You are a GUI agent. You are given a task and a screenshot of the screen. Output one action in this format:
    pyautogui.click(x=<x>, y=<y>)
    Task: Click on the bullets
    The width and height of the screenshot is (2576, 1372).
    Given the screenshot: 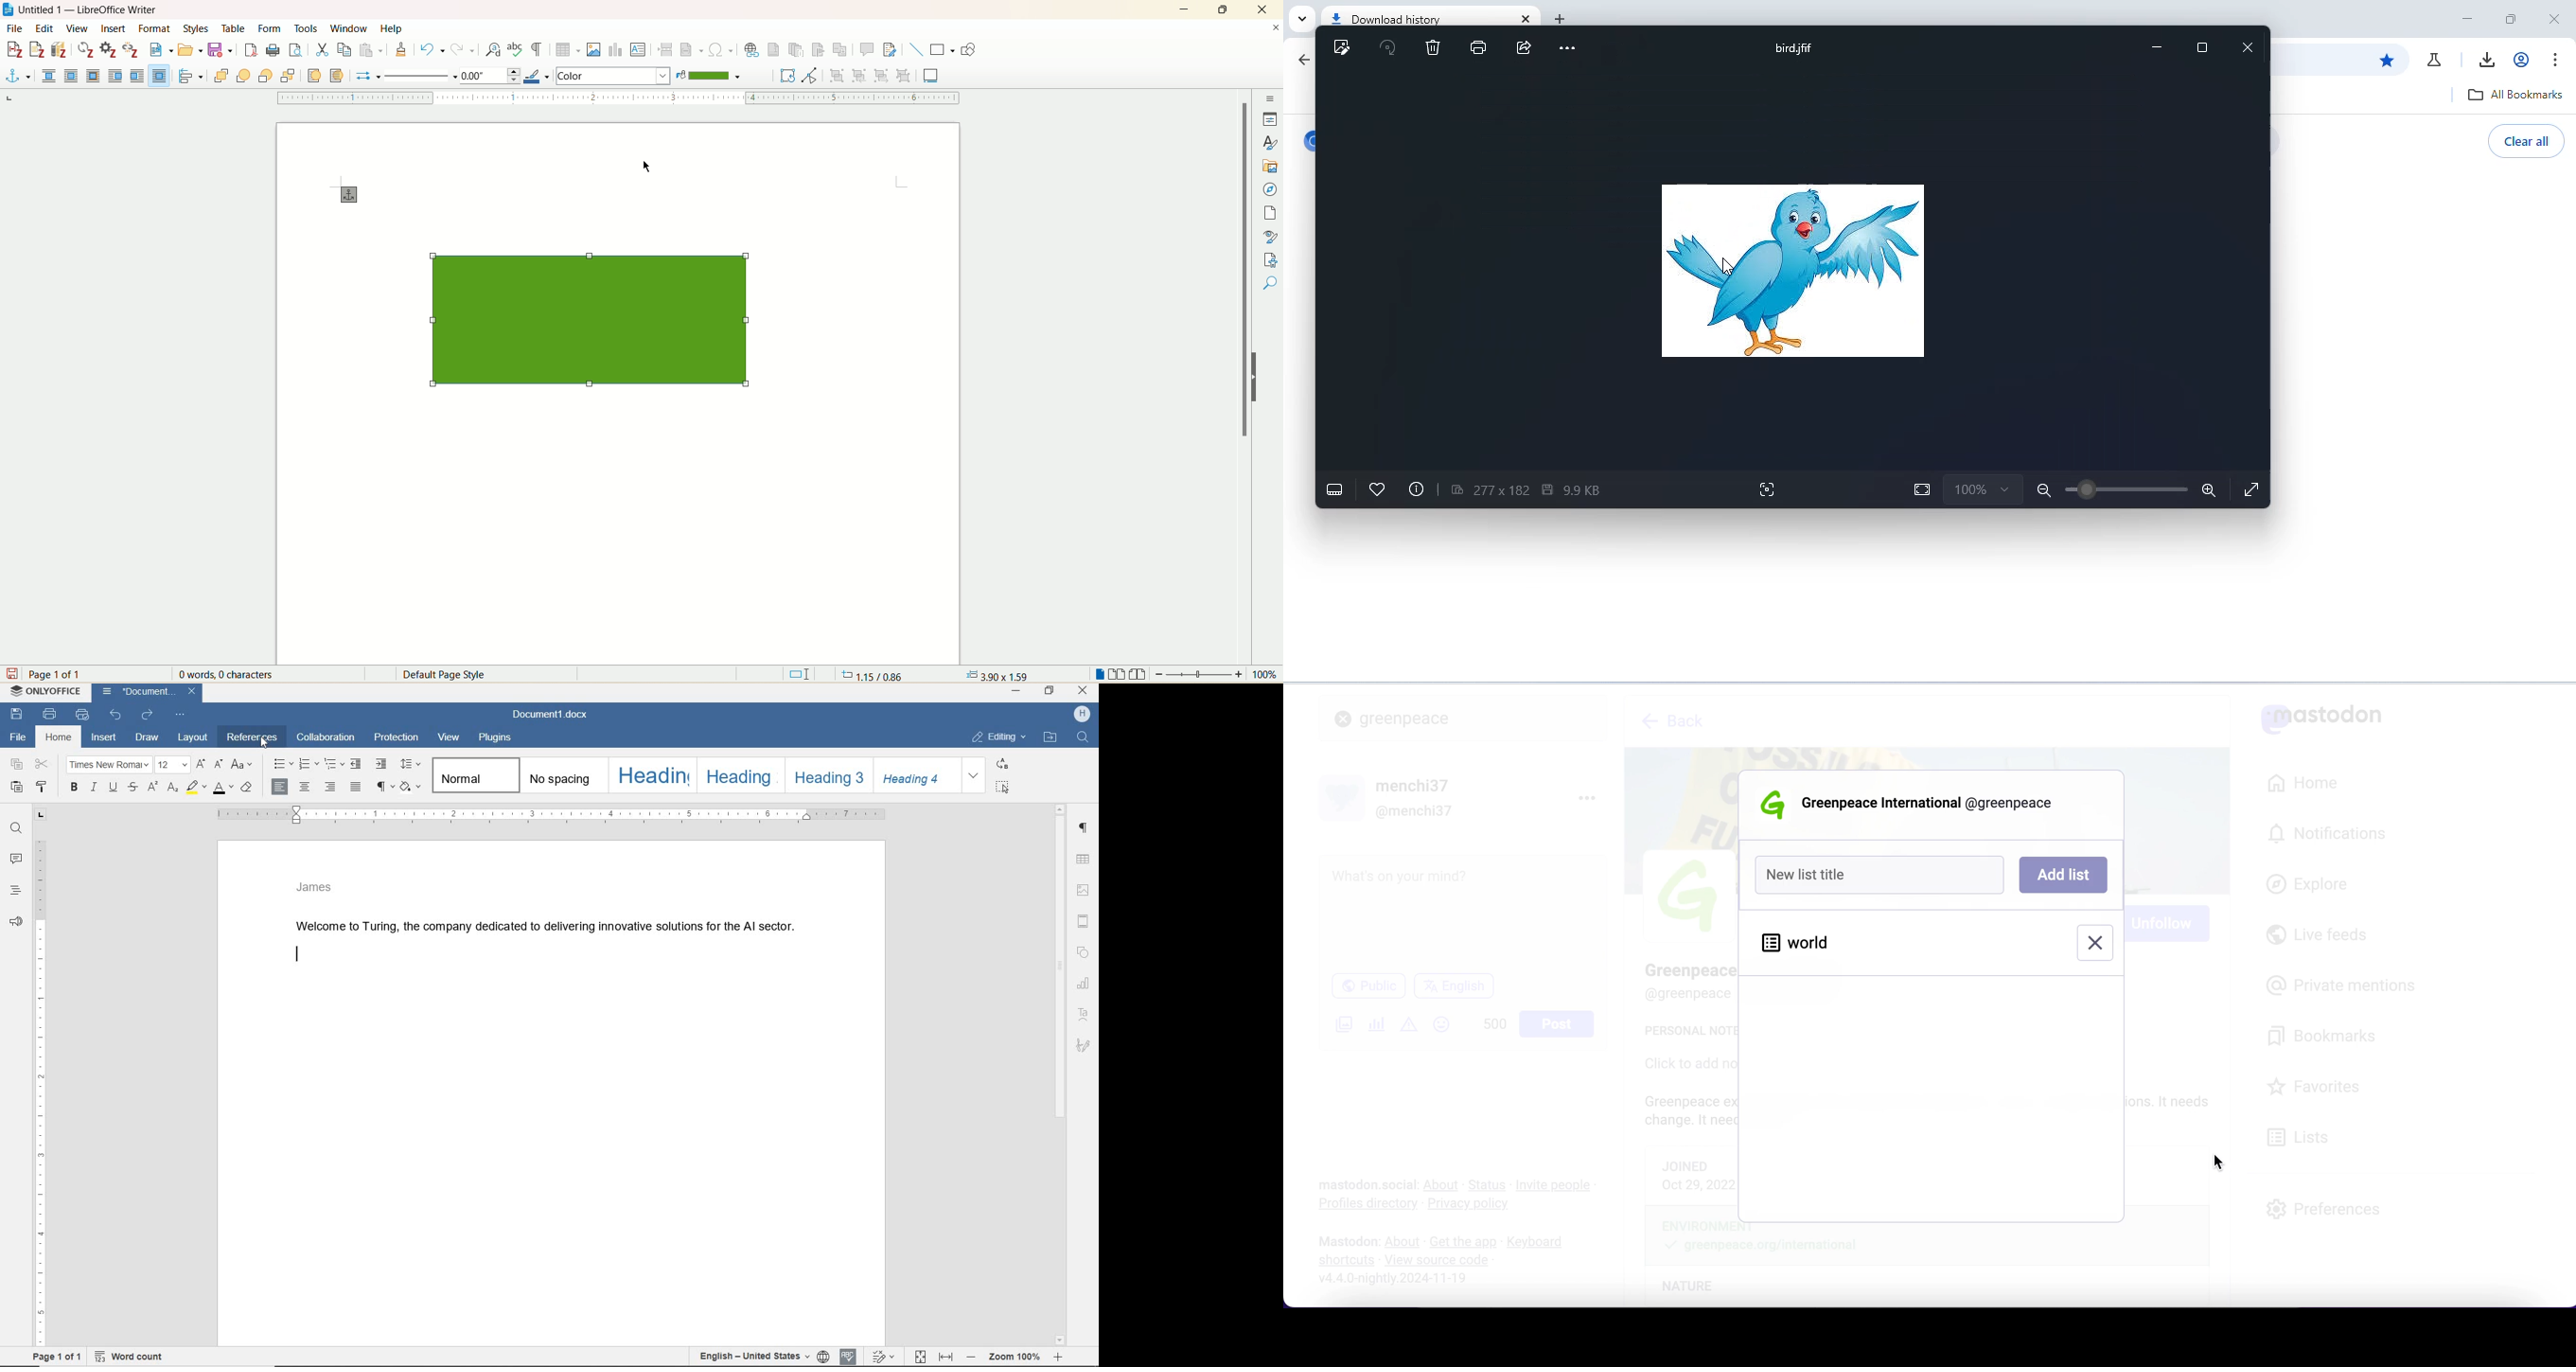 What is the action you would take?
    pyautogui.click(x=282, y=763)
    